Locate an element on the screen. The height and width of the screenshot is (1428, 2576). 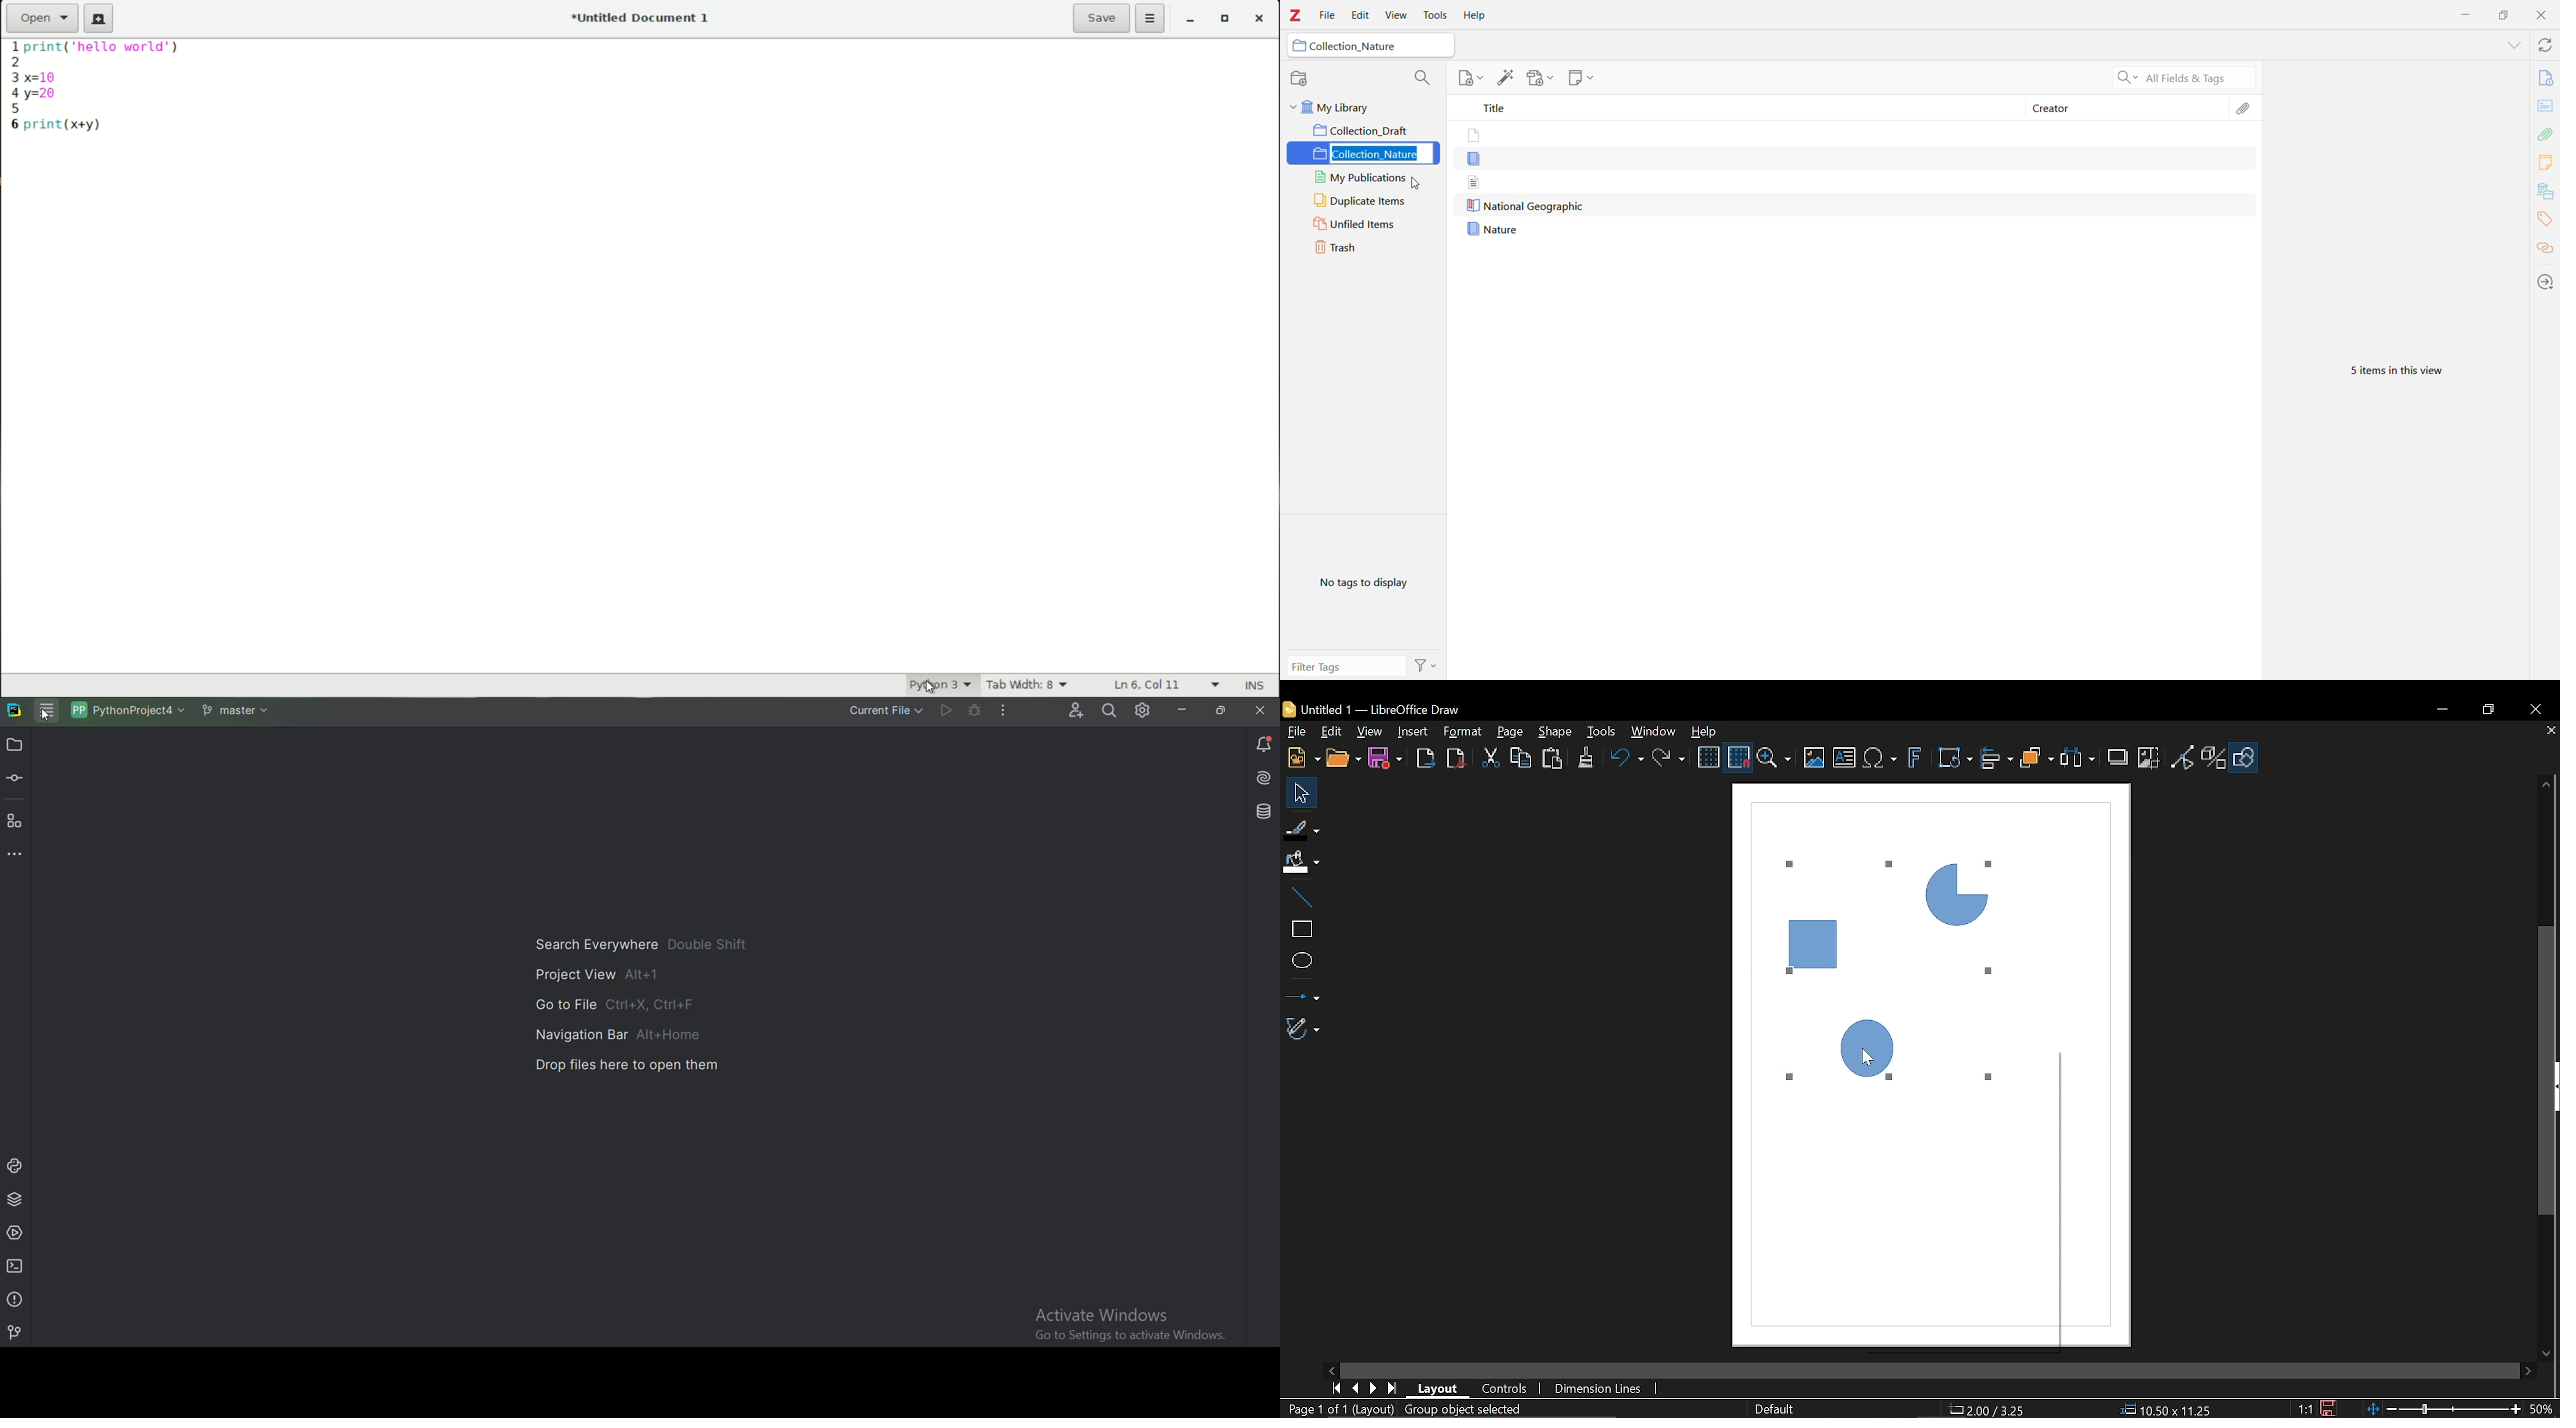
Go to file is located at coordinates (622, 1006).